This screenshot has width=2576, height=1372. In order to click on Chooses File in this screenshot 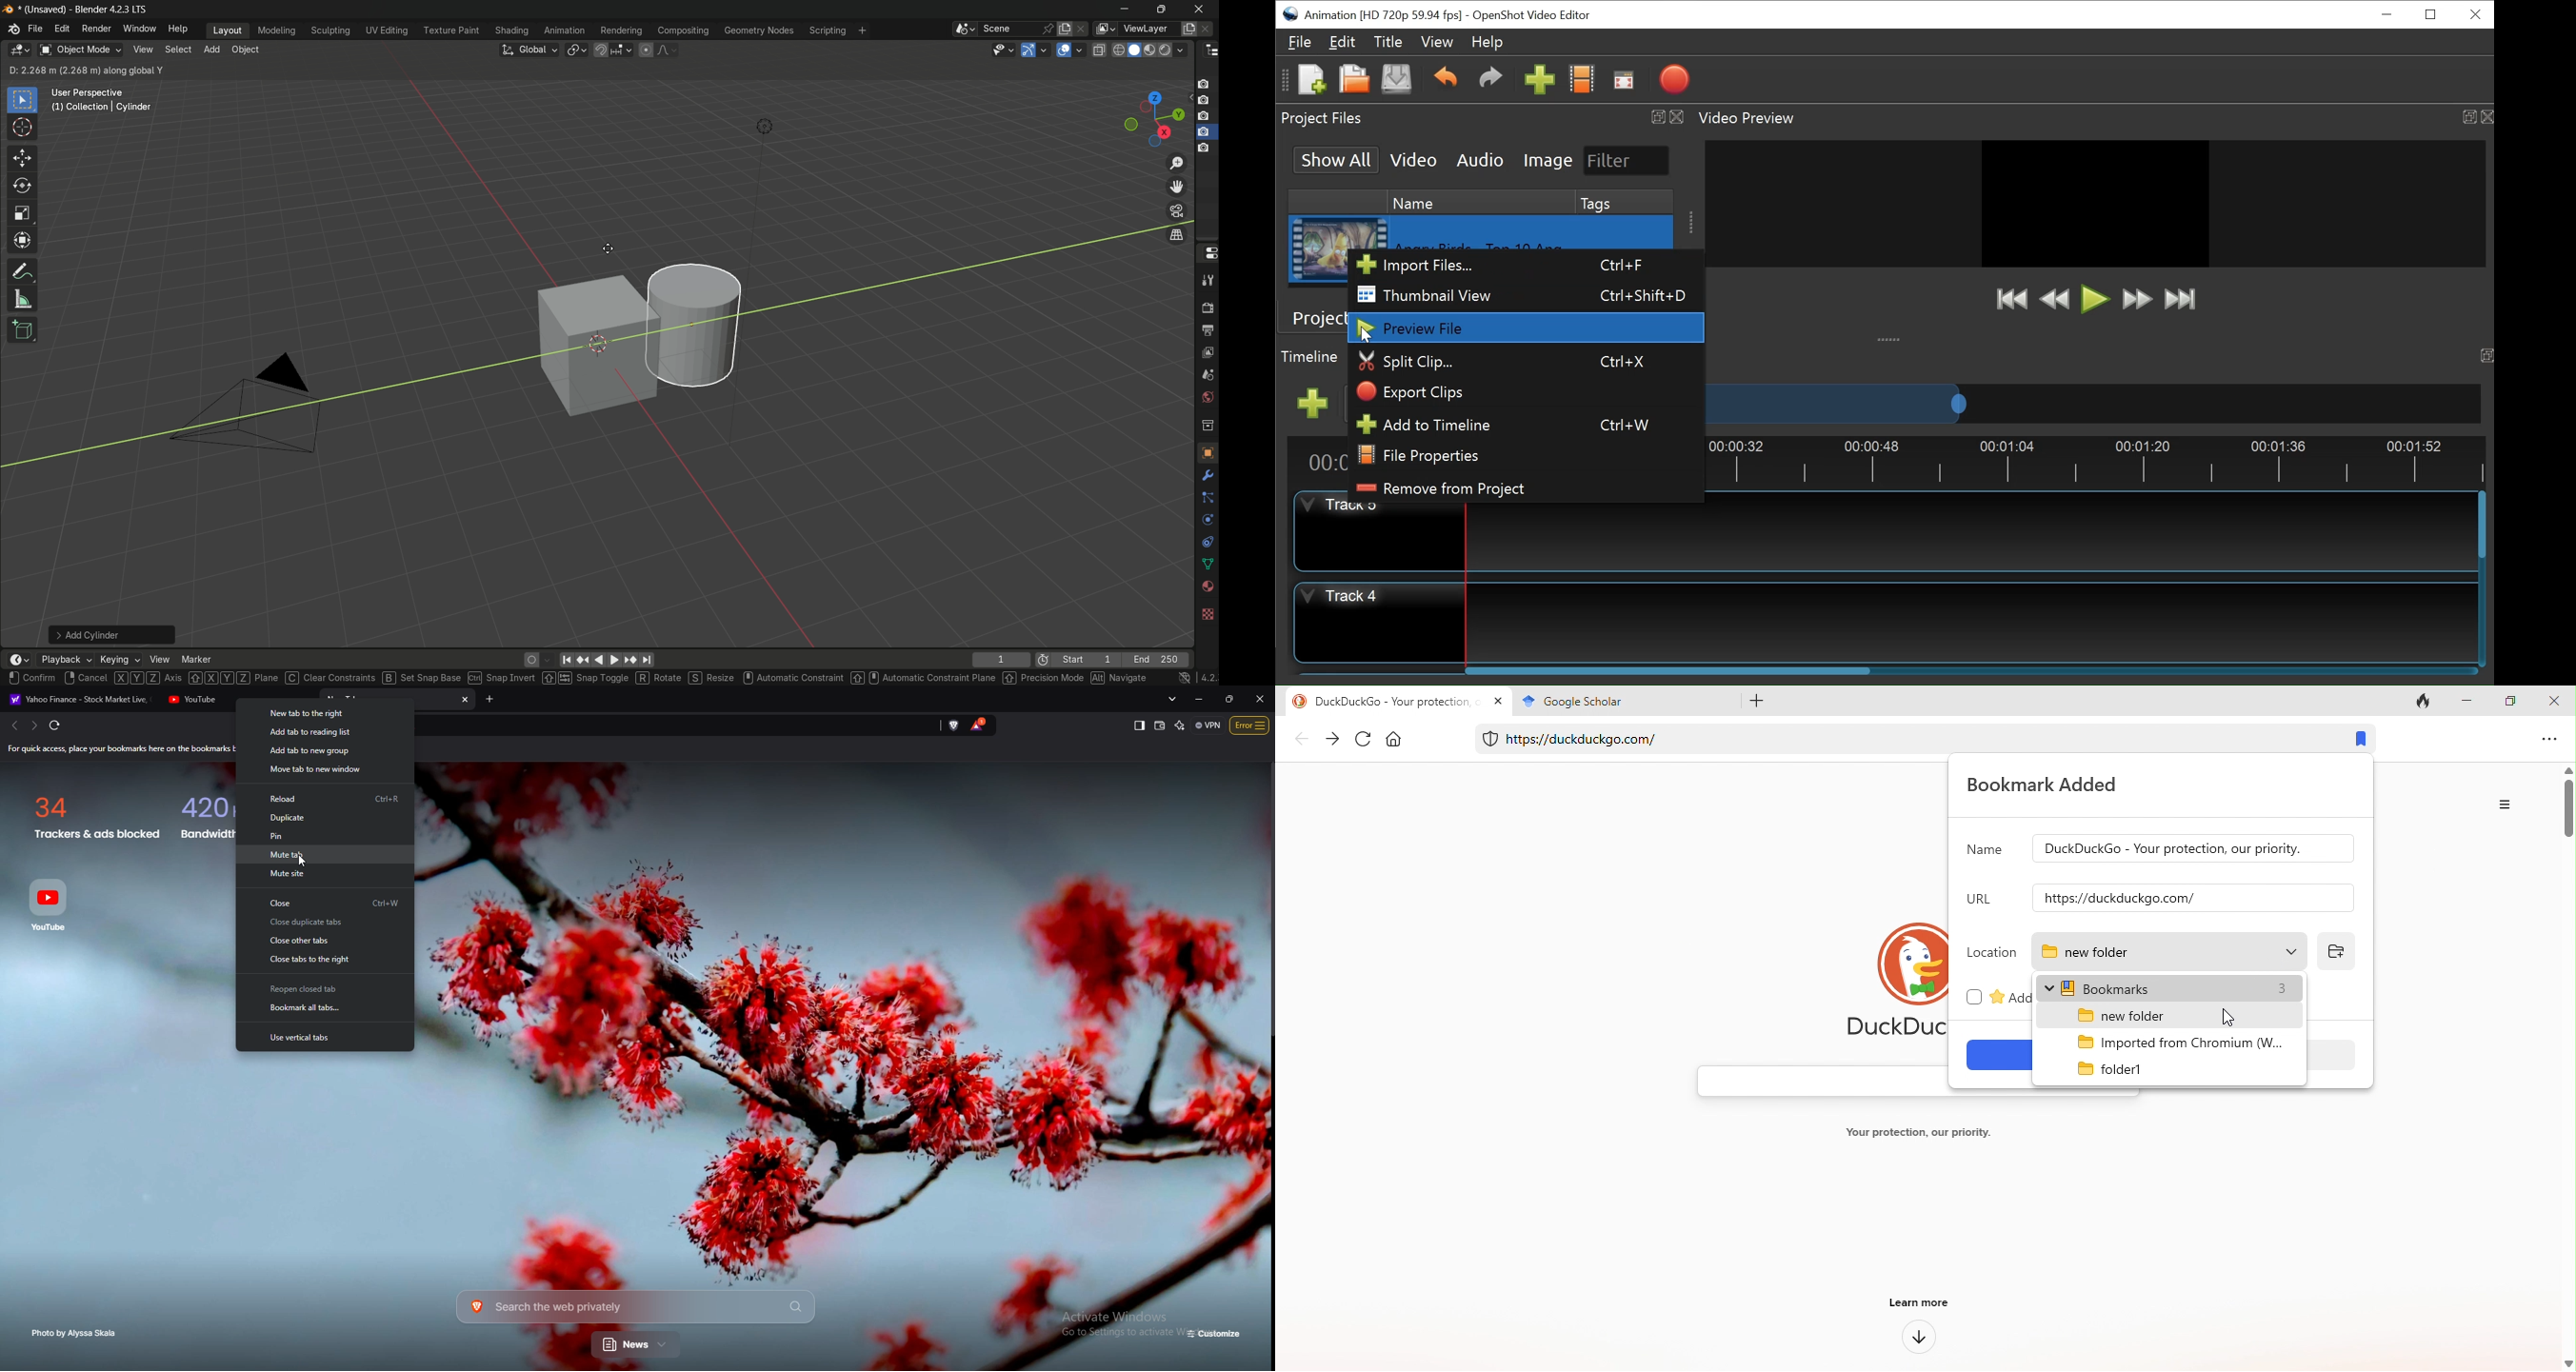, I will do `click(1581, 79)`.